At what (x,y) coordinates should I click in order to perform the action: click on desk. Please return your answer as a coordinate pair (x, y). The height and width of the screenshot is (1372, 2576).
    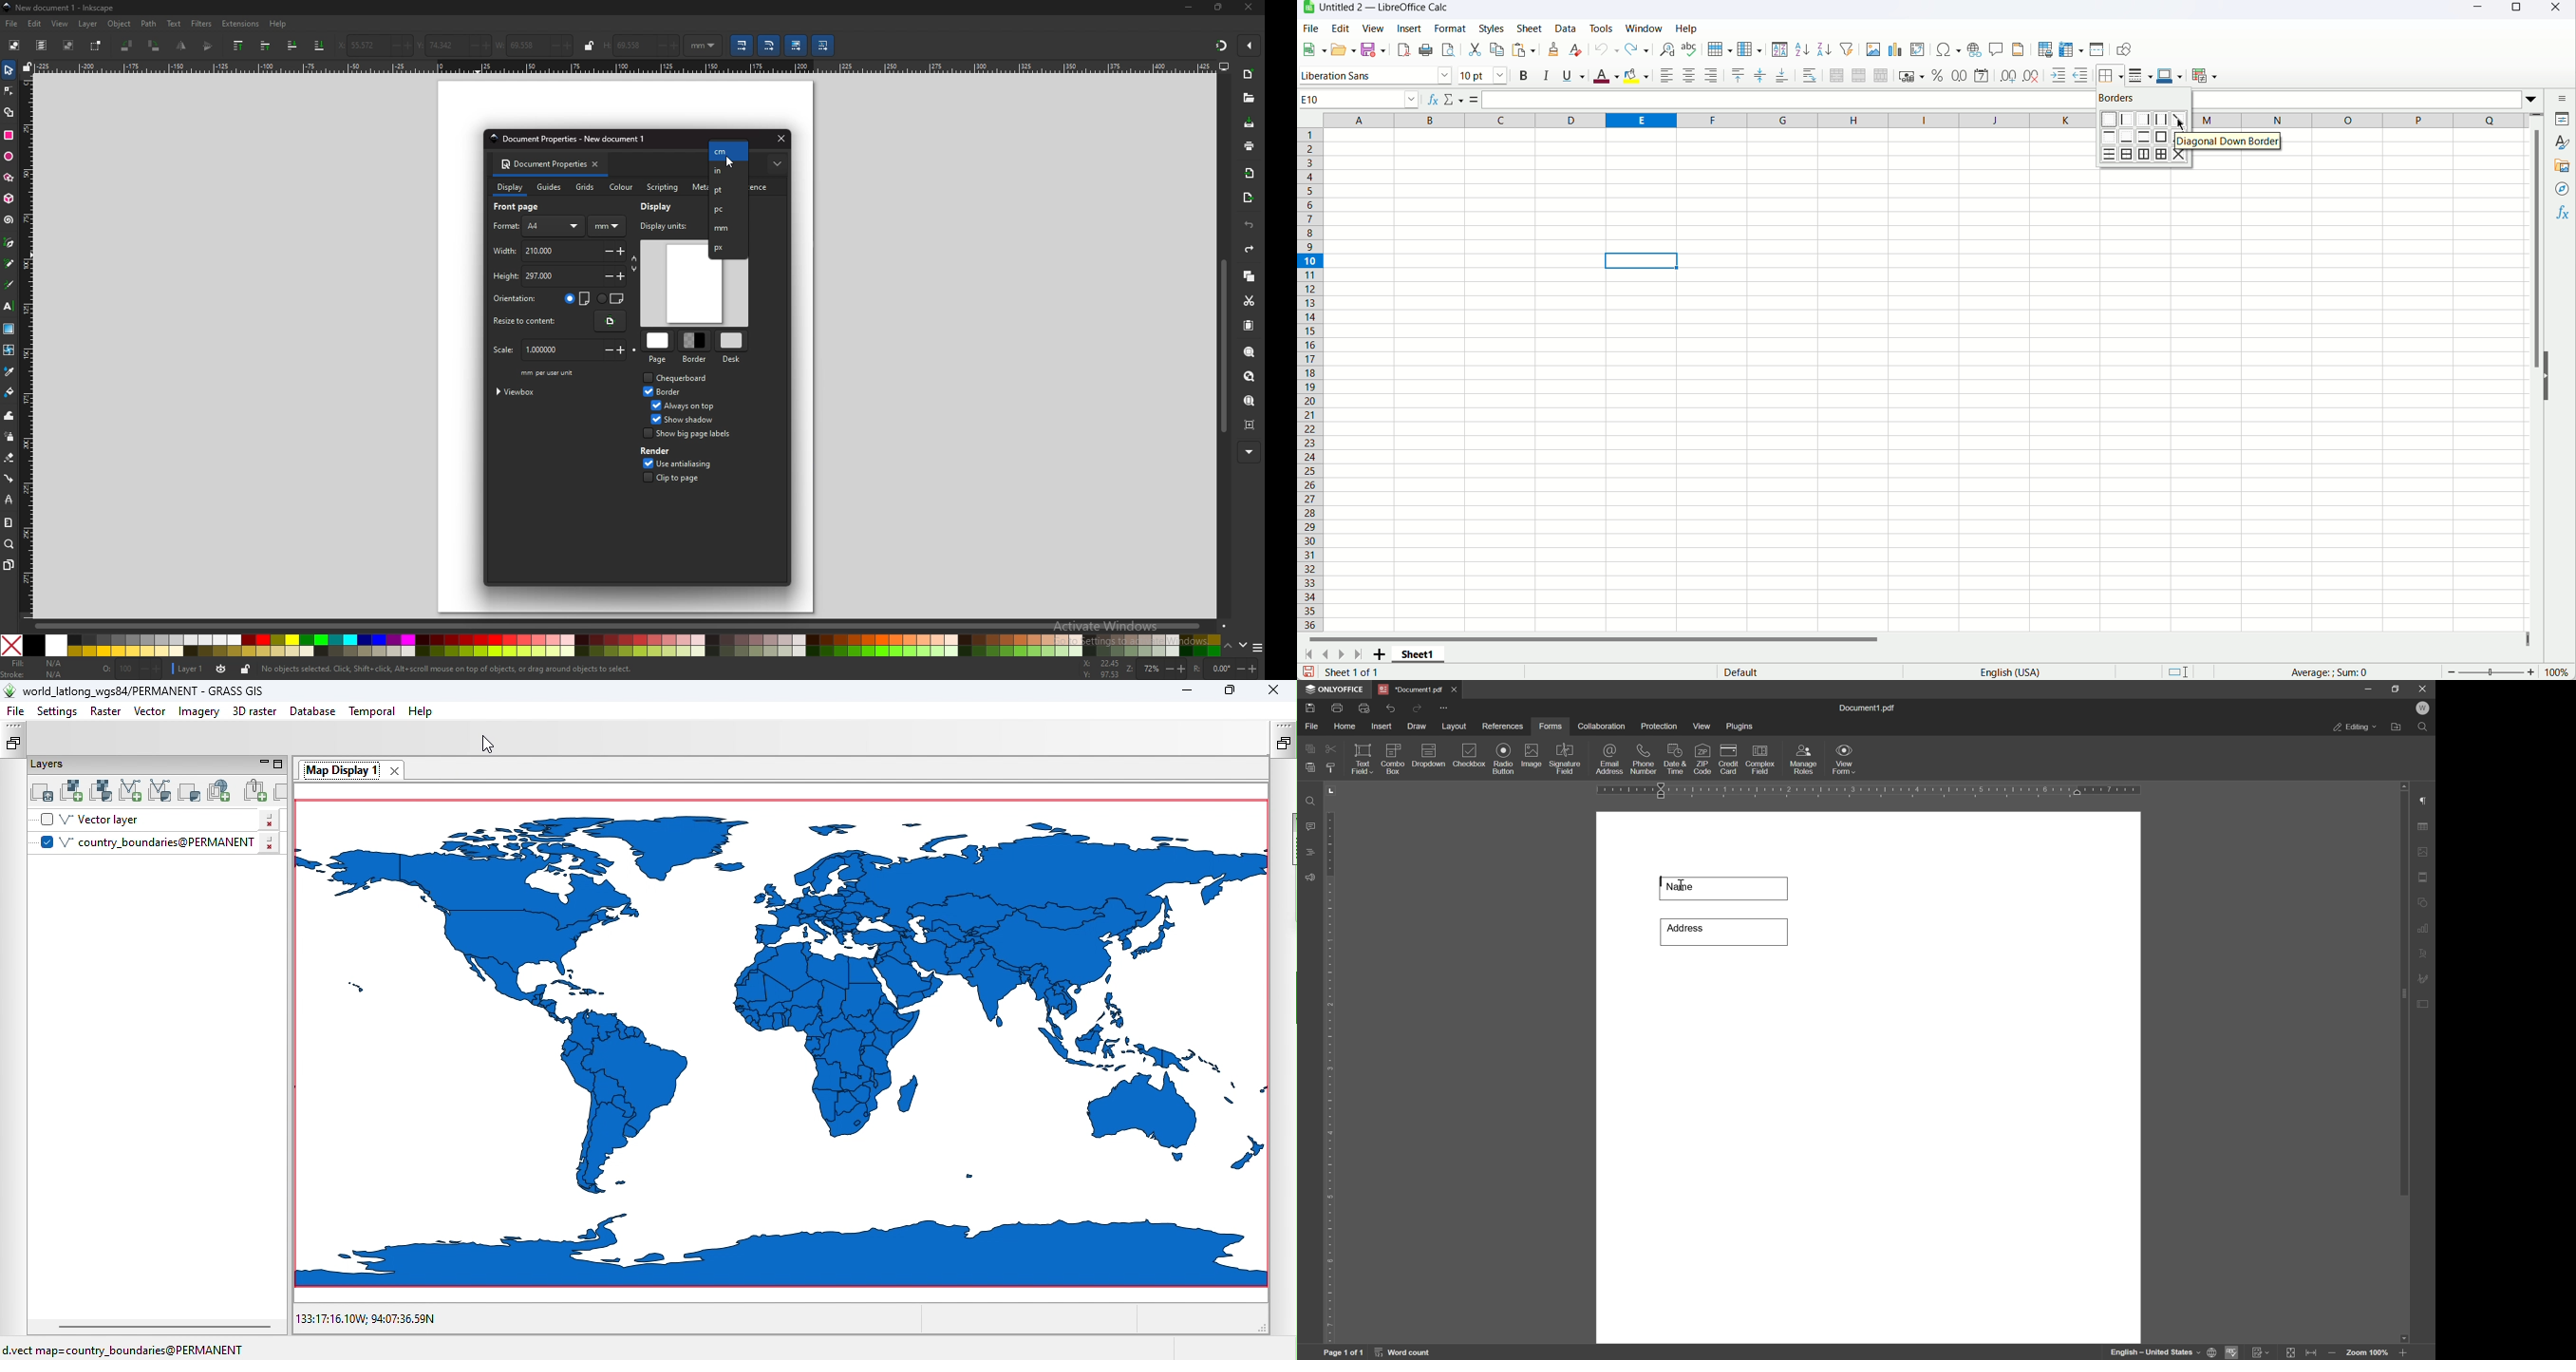
    Looking at the image, I should click on (731, 347).